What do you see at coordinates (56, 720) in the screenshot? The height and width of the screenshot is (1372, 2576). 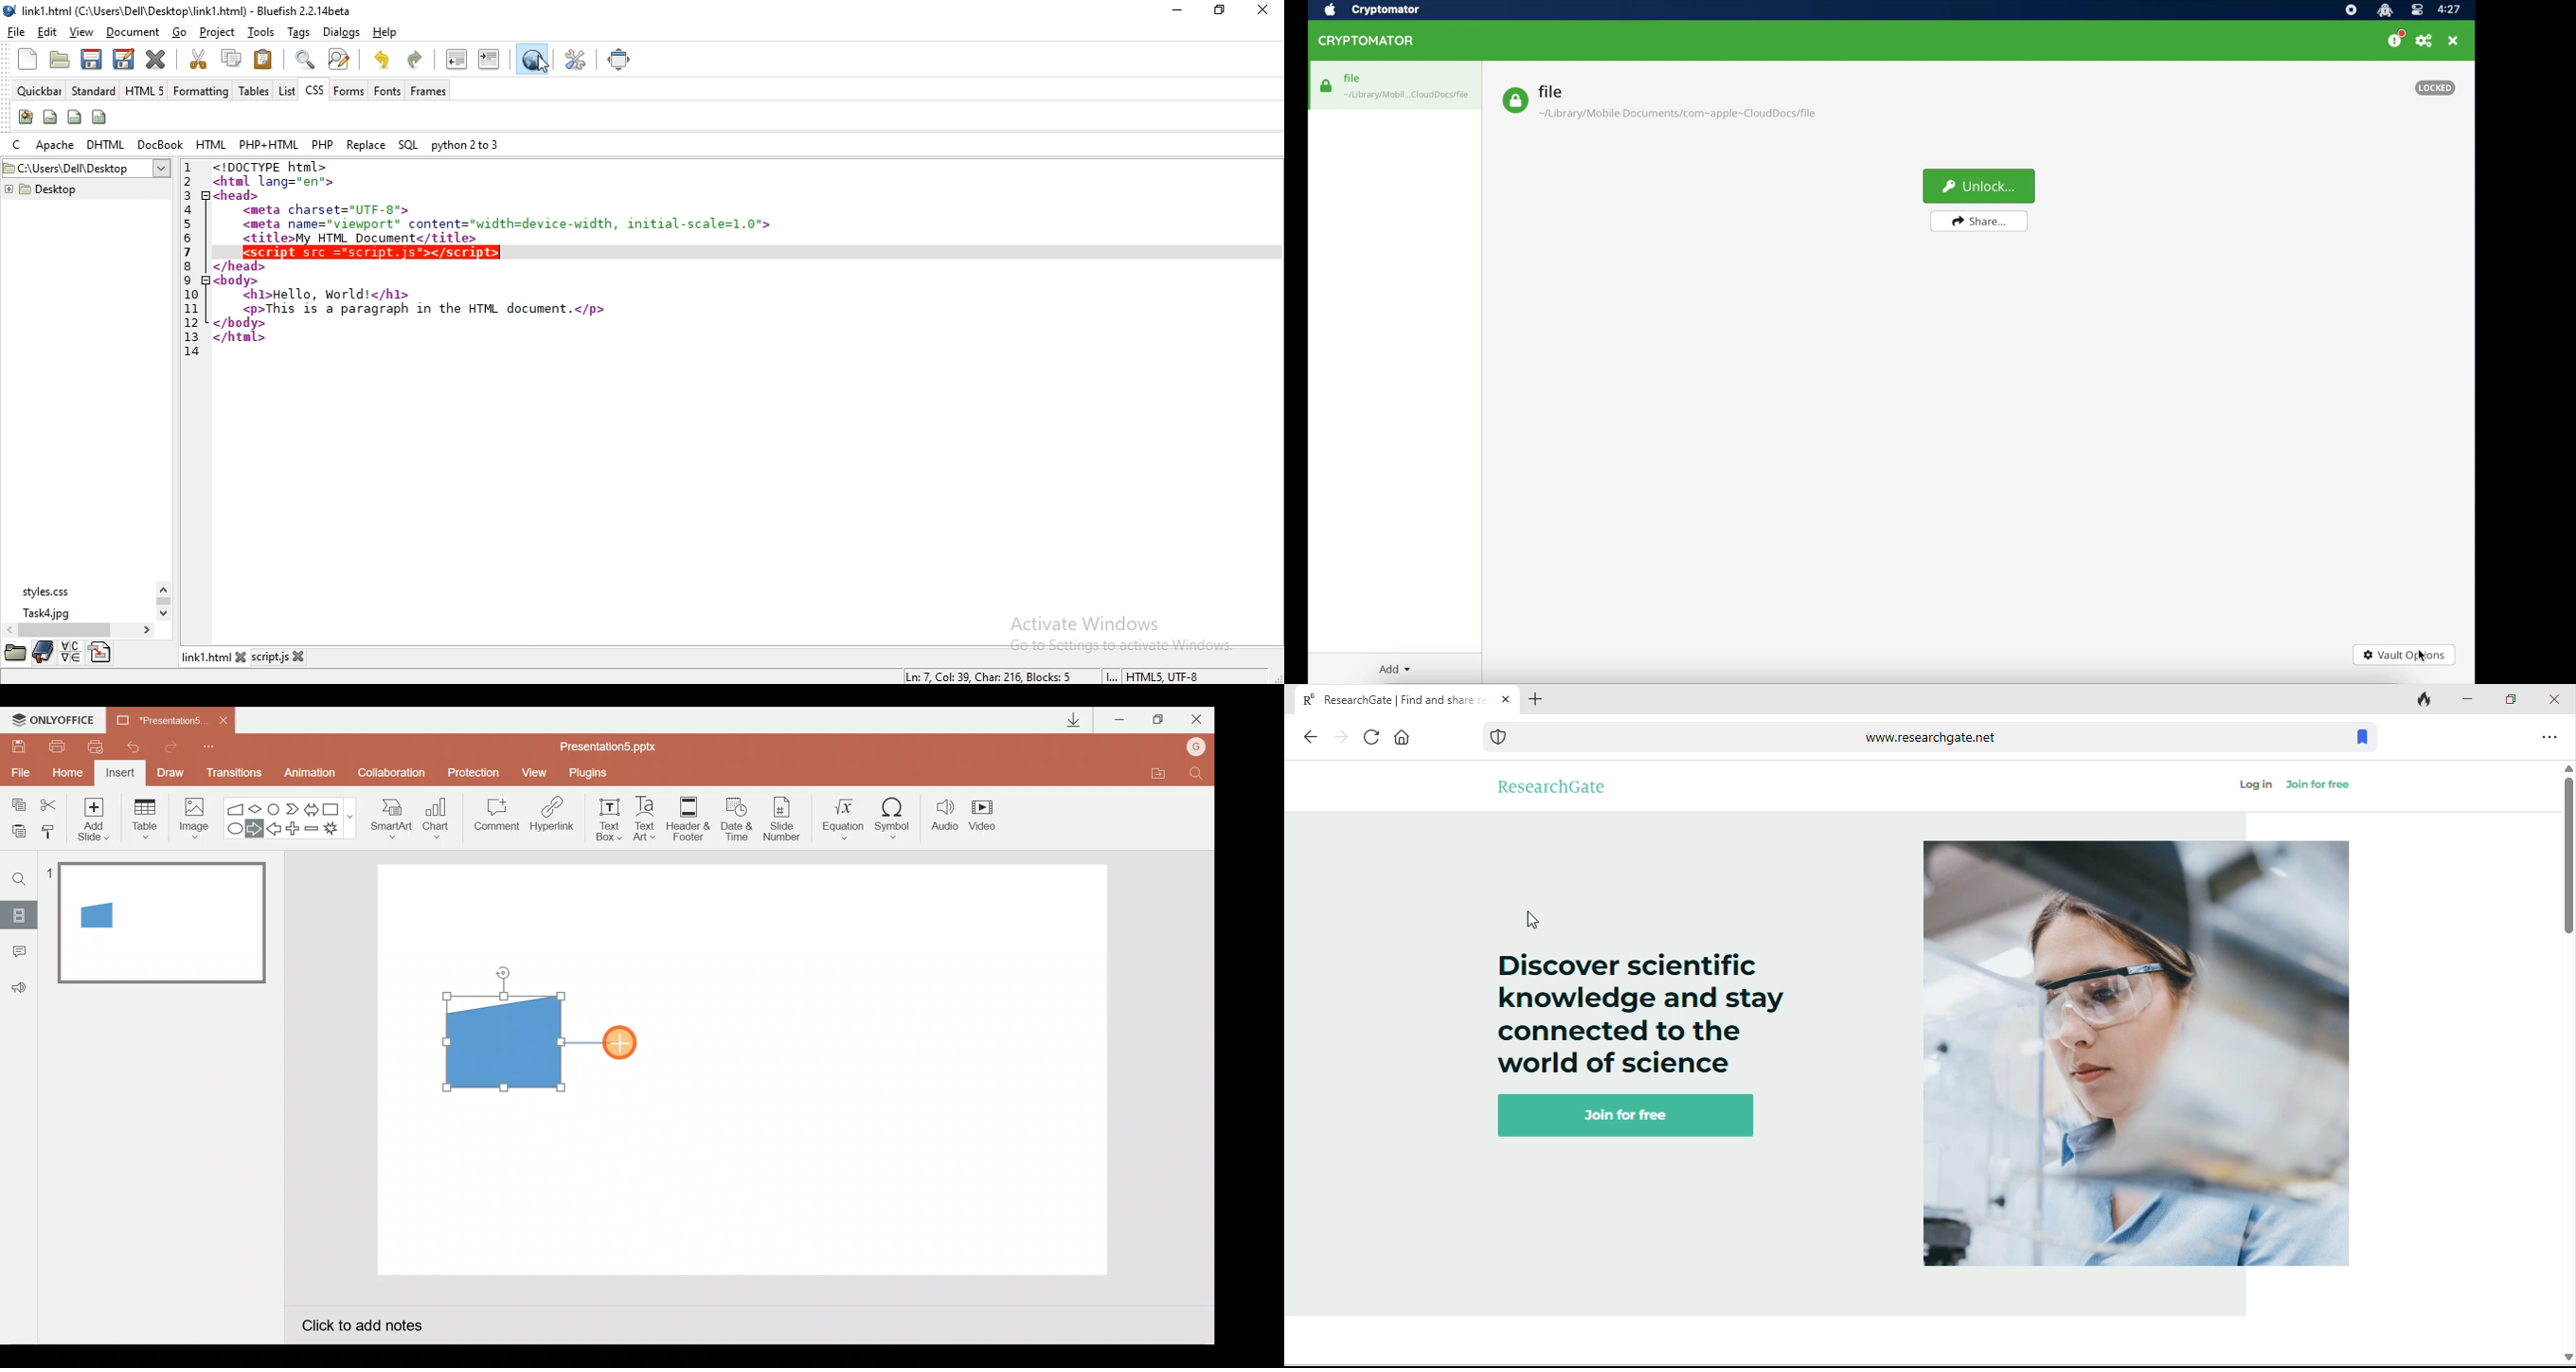 I see `ONLYOFFICE` at bounding box center [56, 720].